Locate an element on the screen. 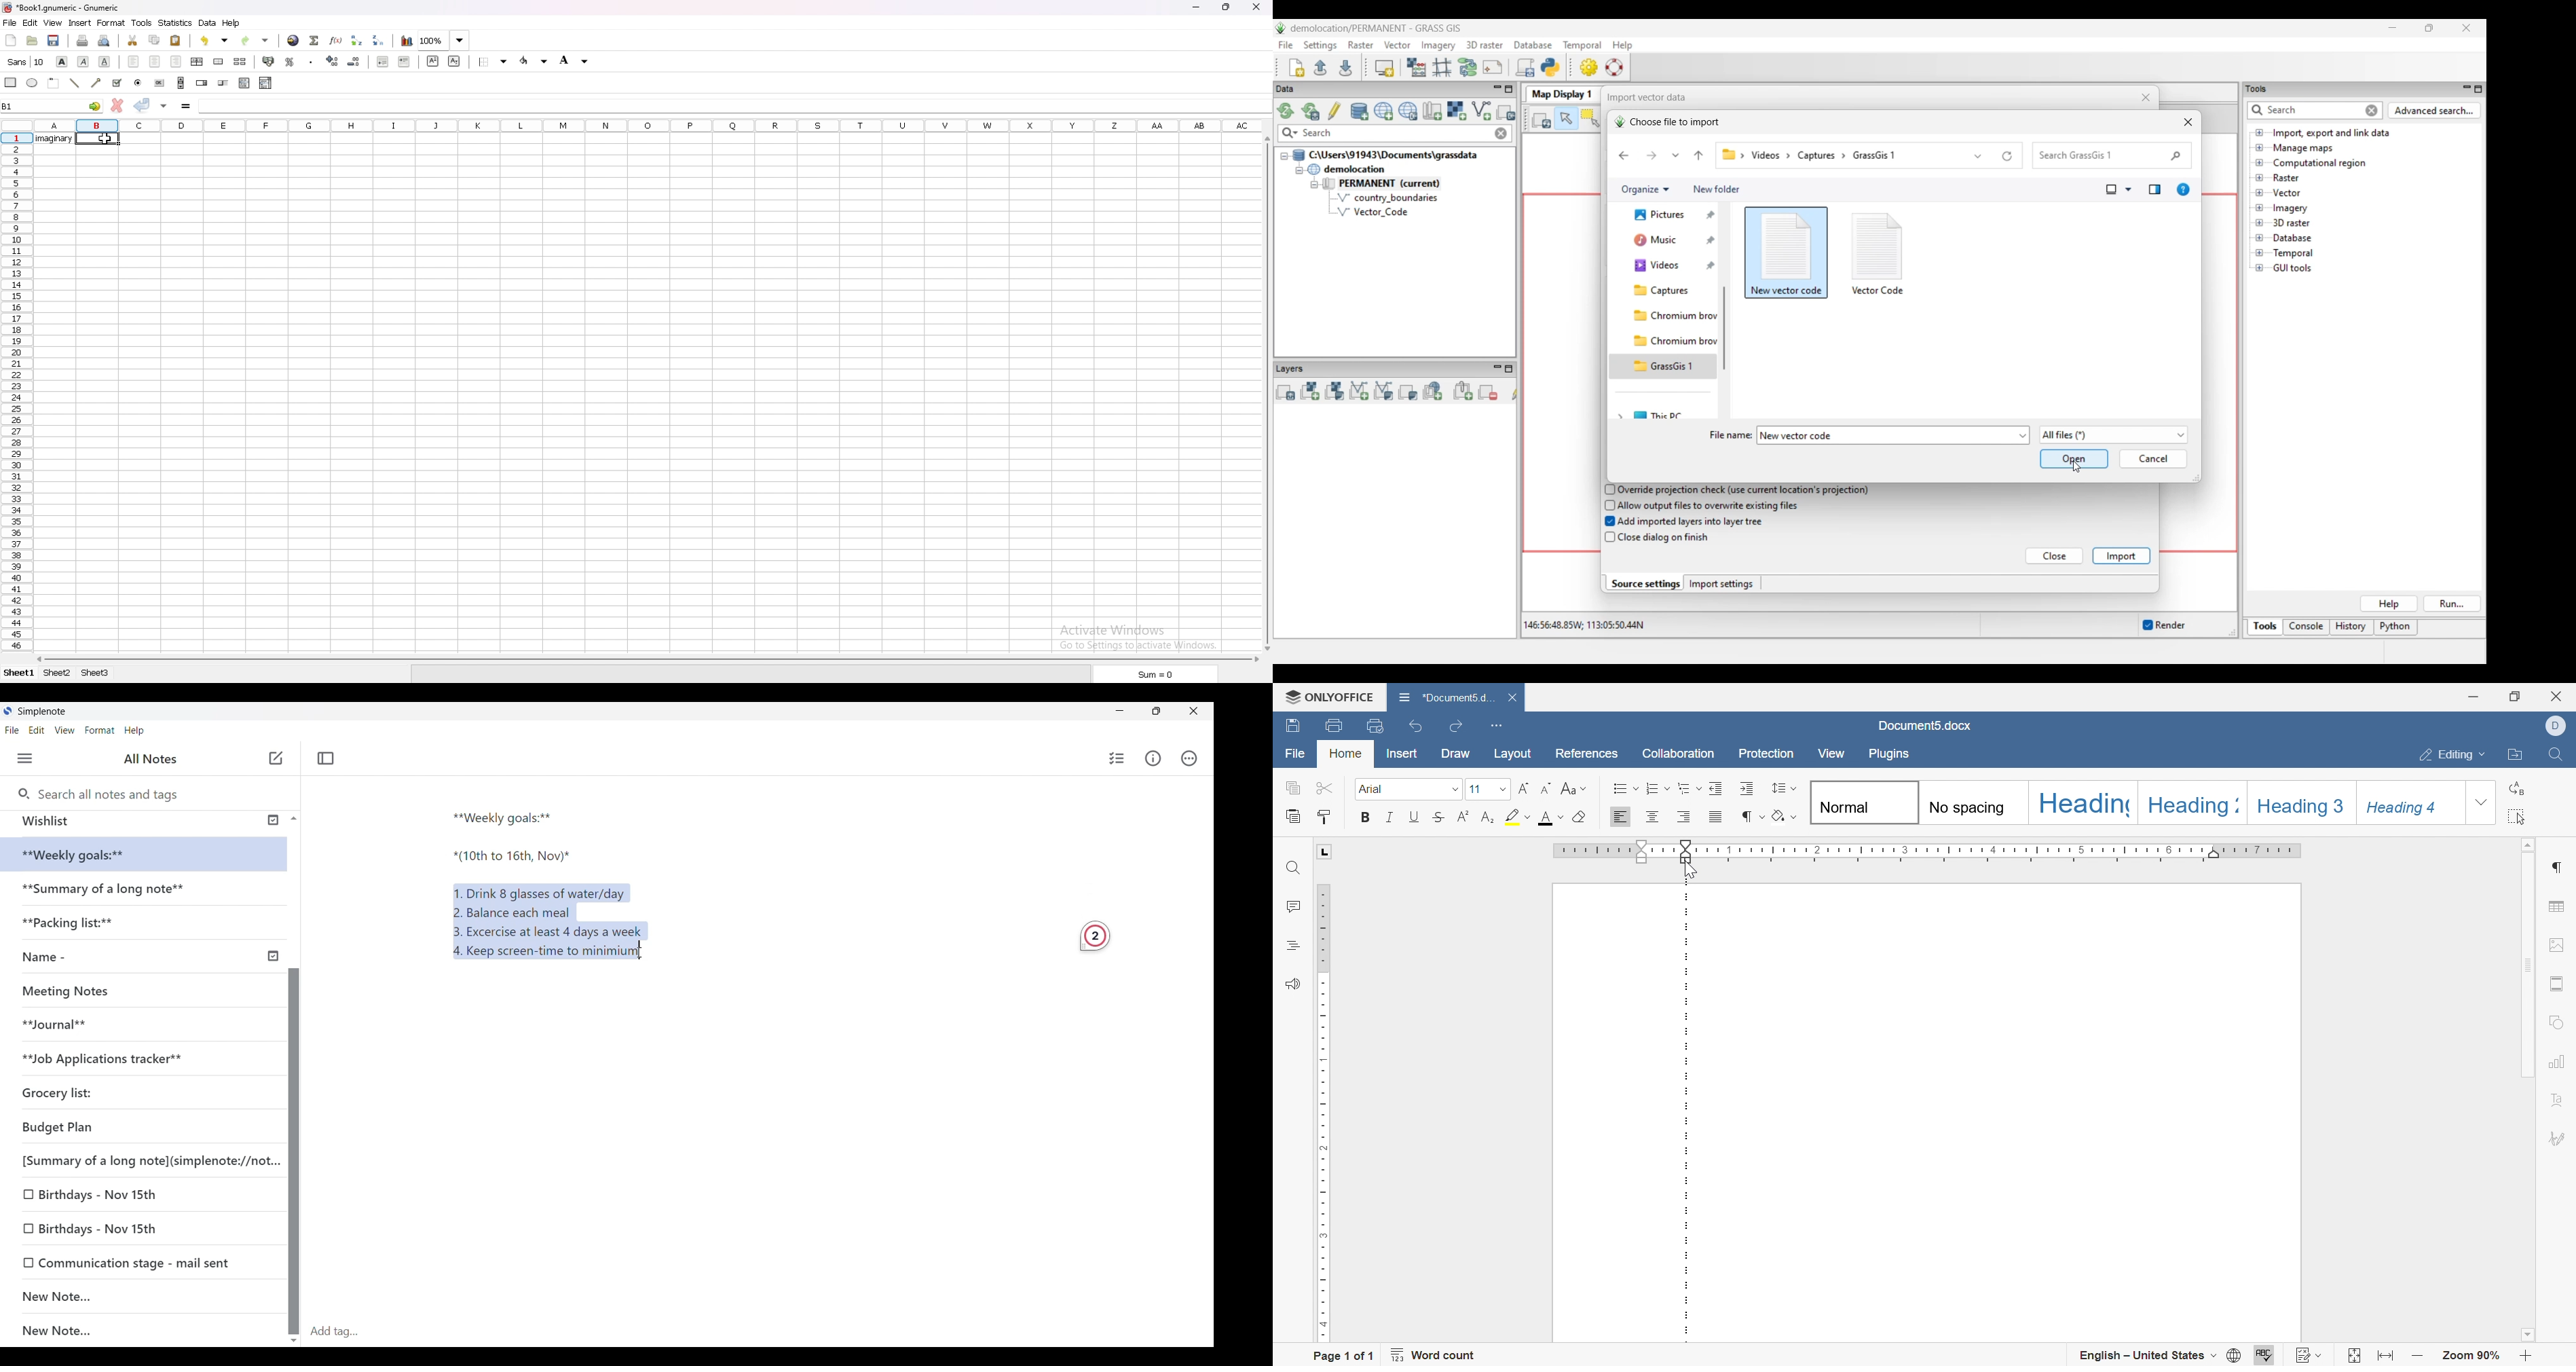  Format is located at coordinates (100, 730).